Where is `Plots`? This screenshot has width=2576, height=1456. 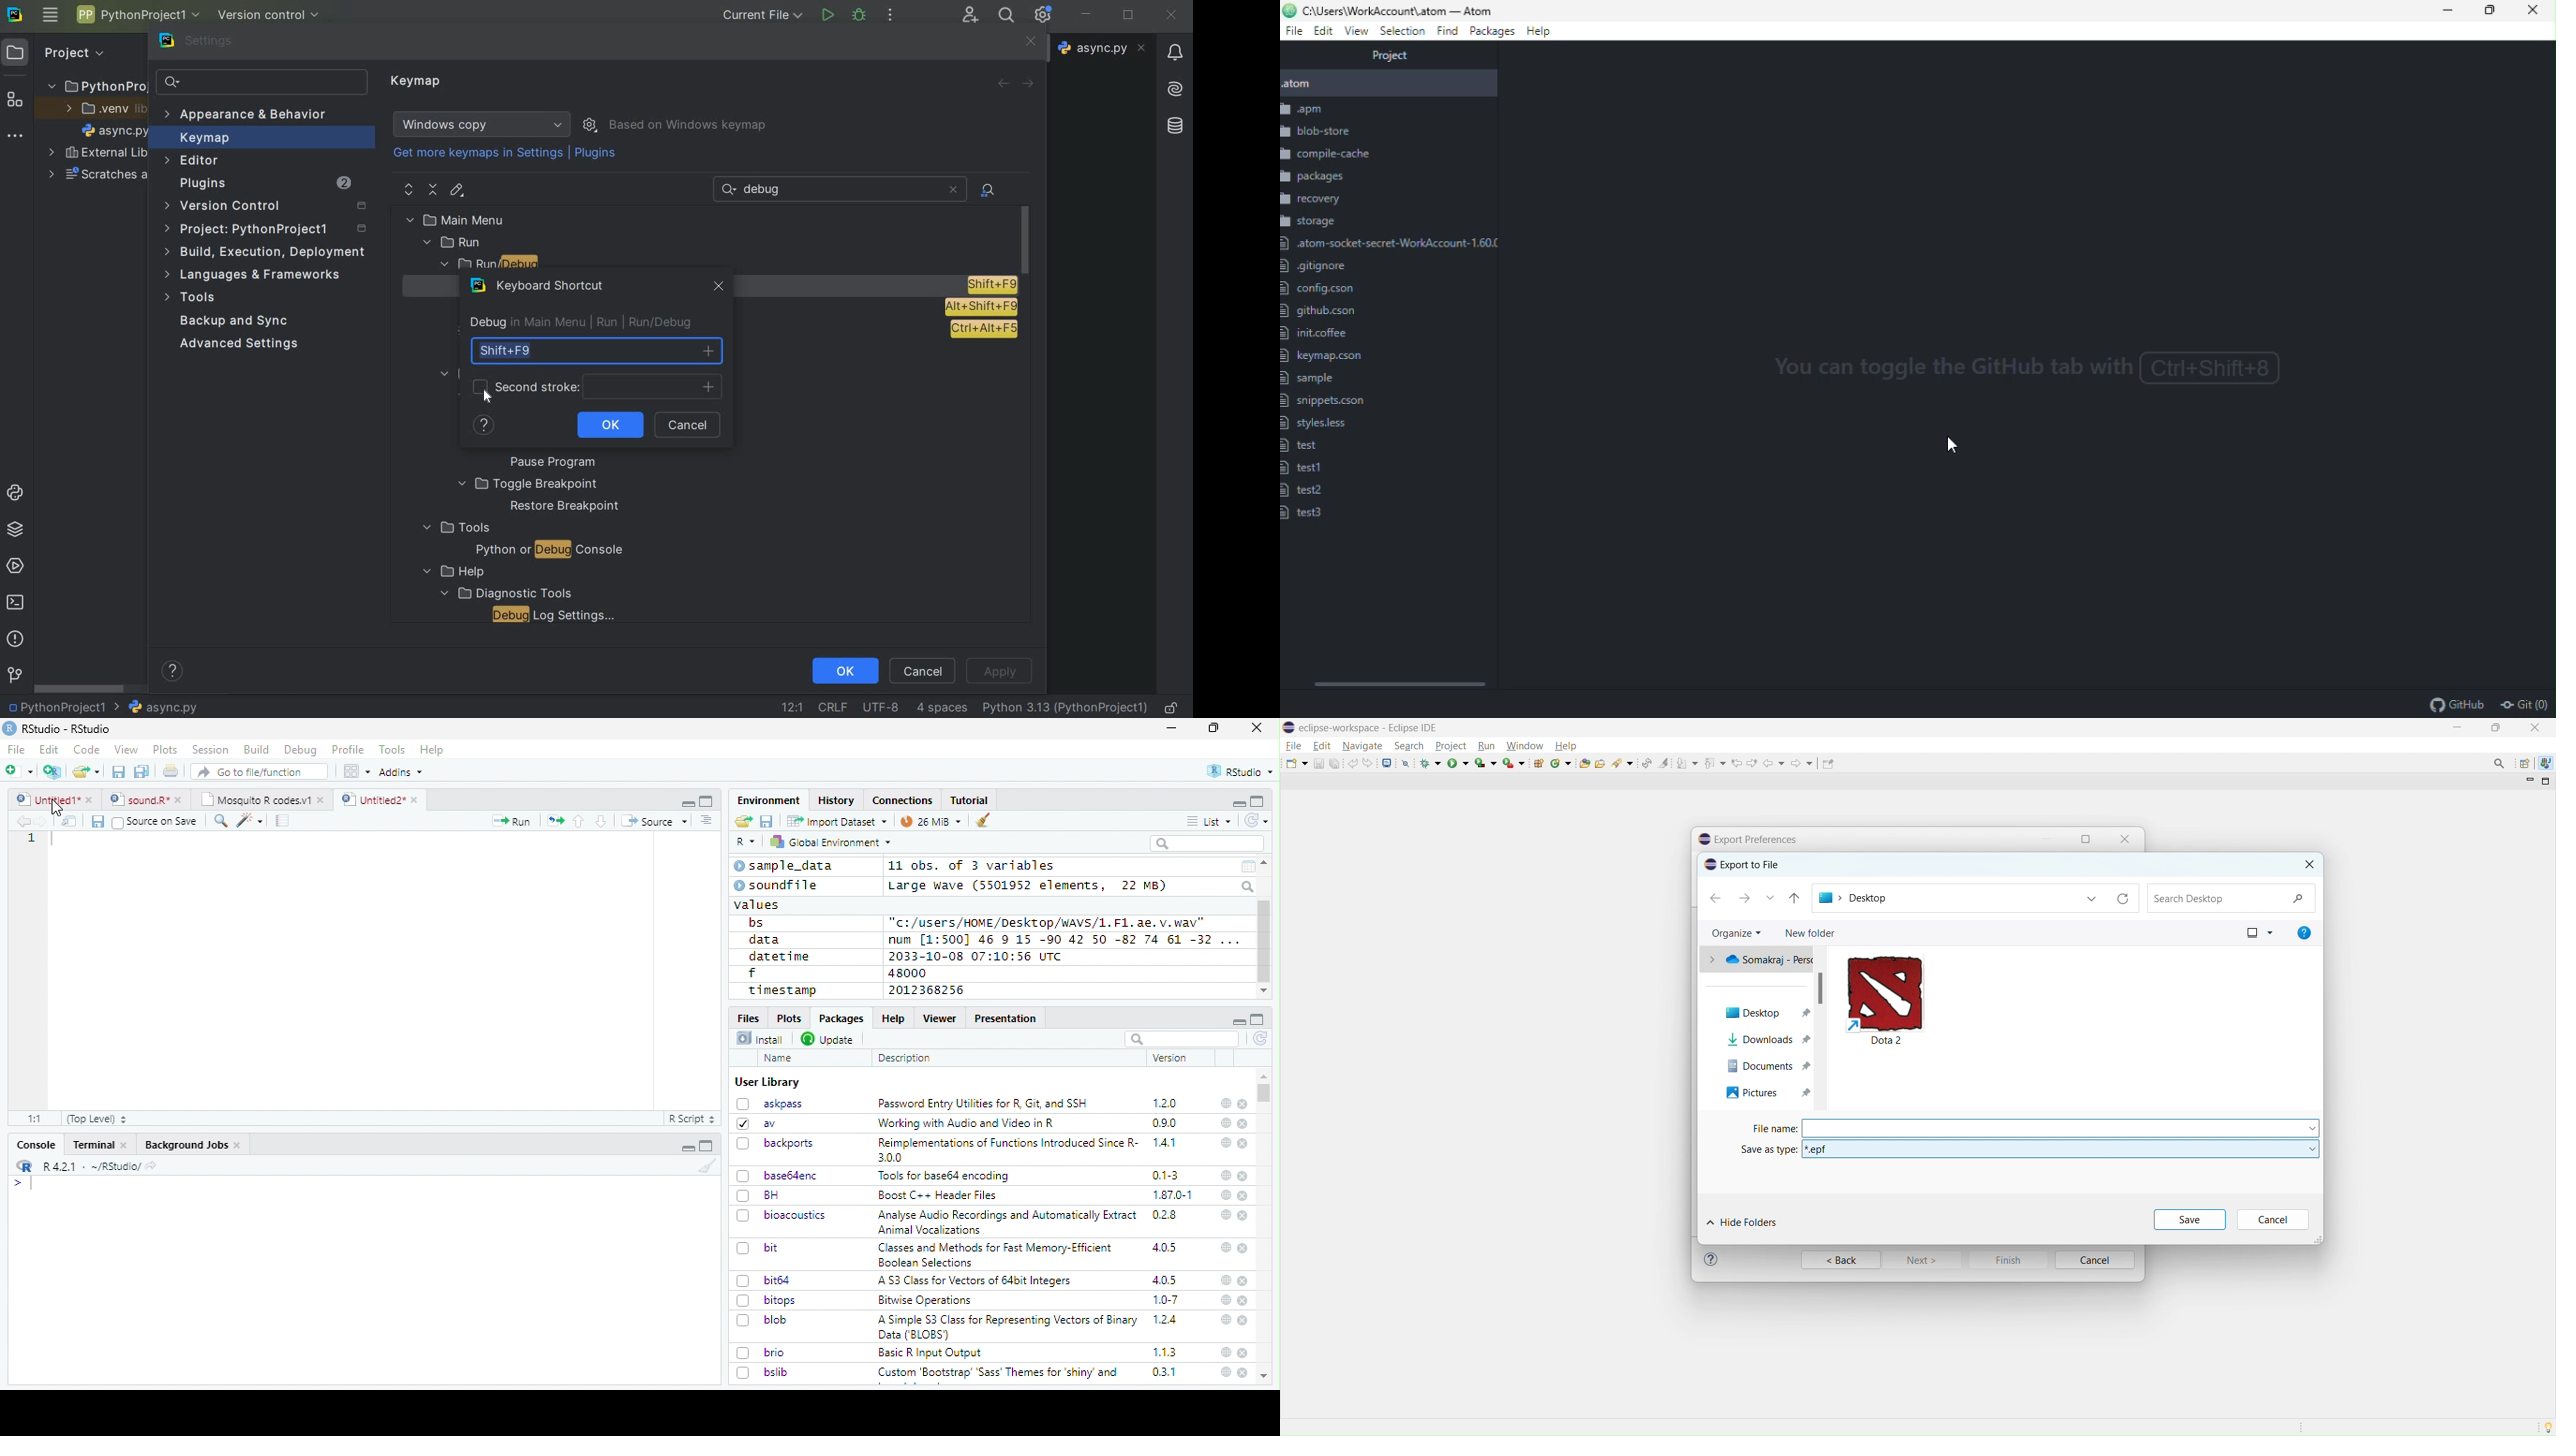
Plots is located at coordinates (788, 1018).